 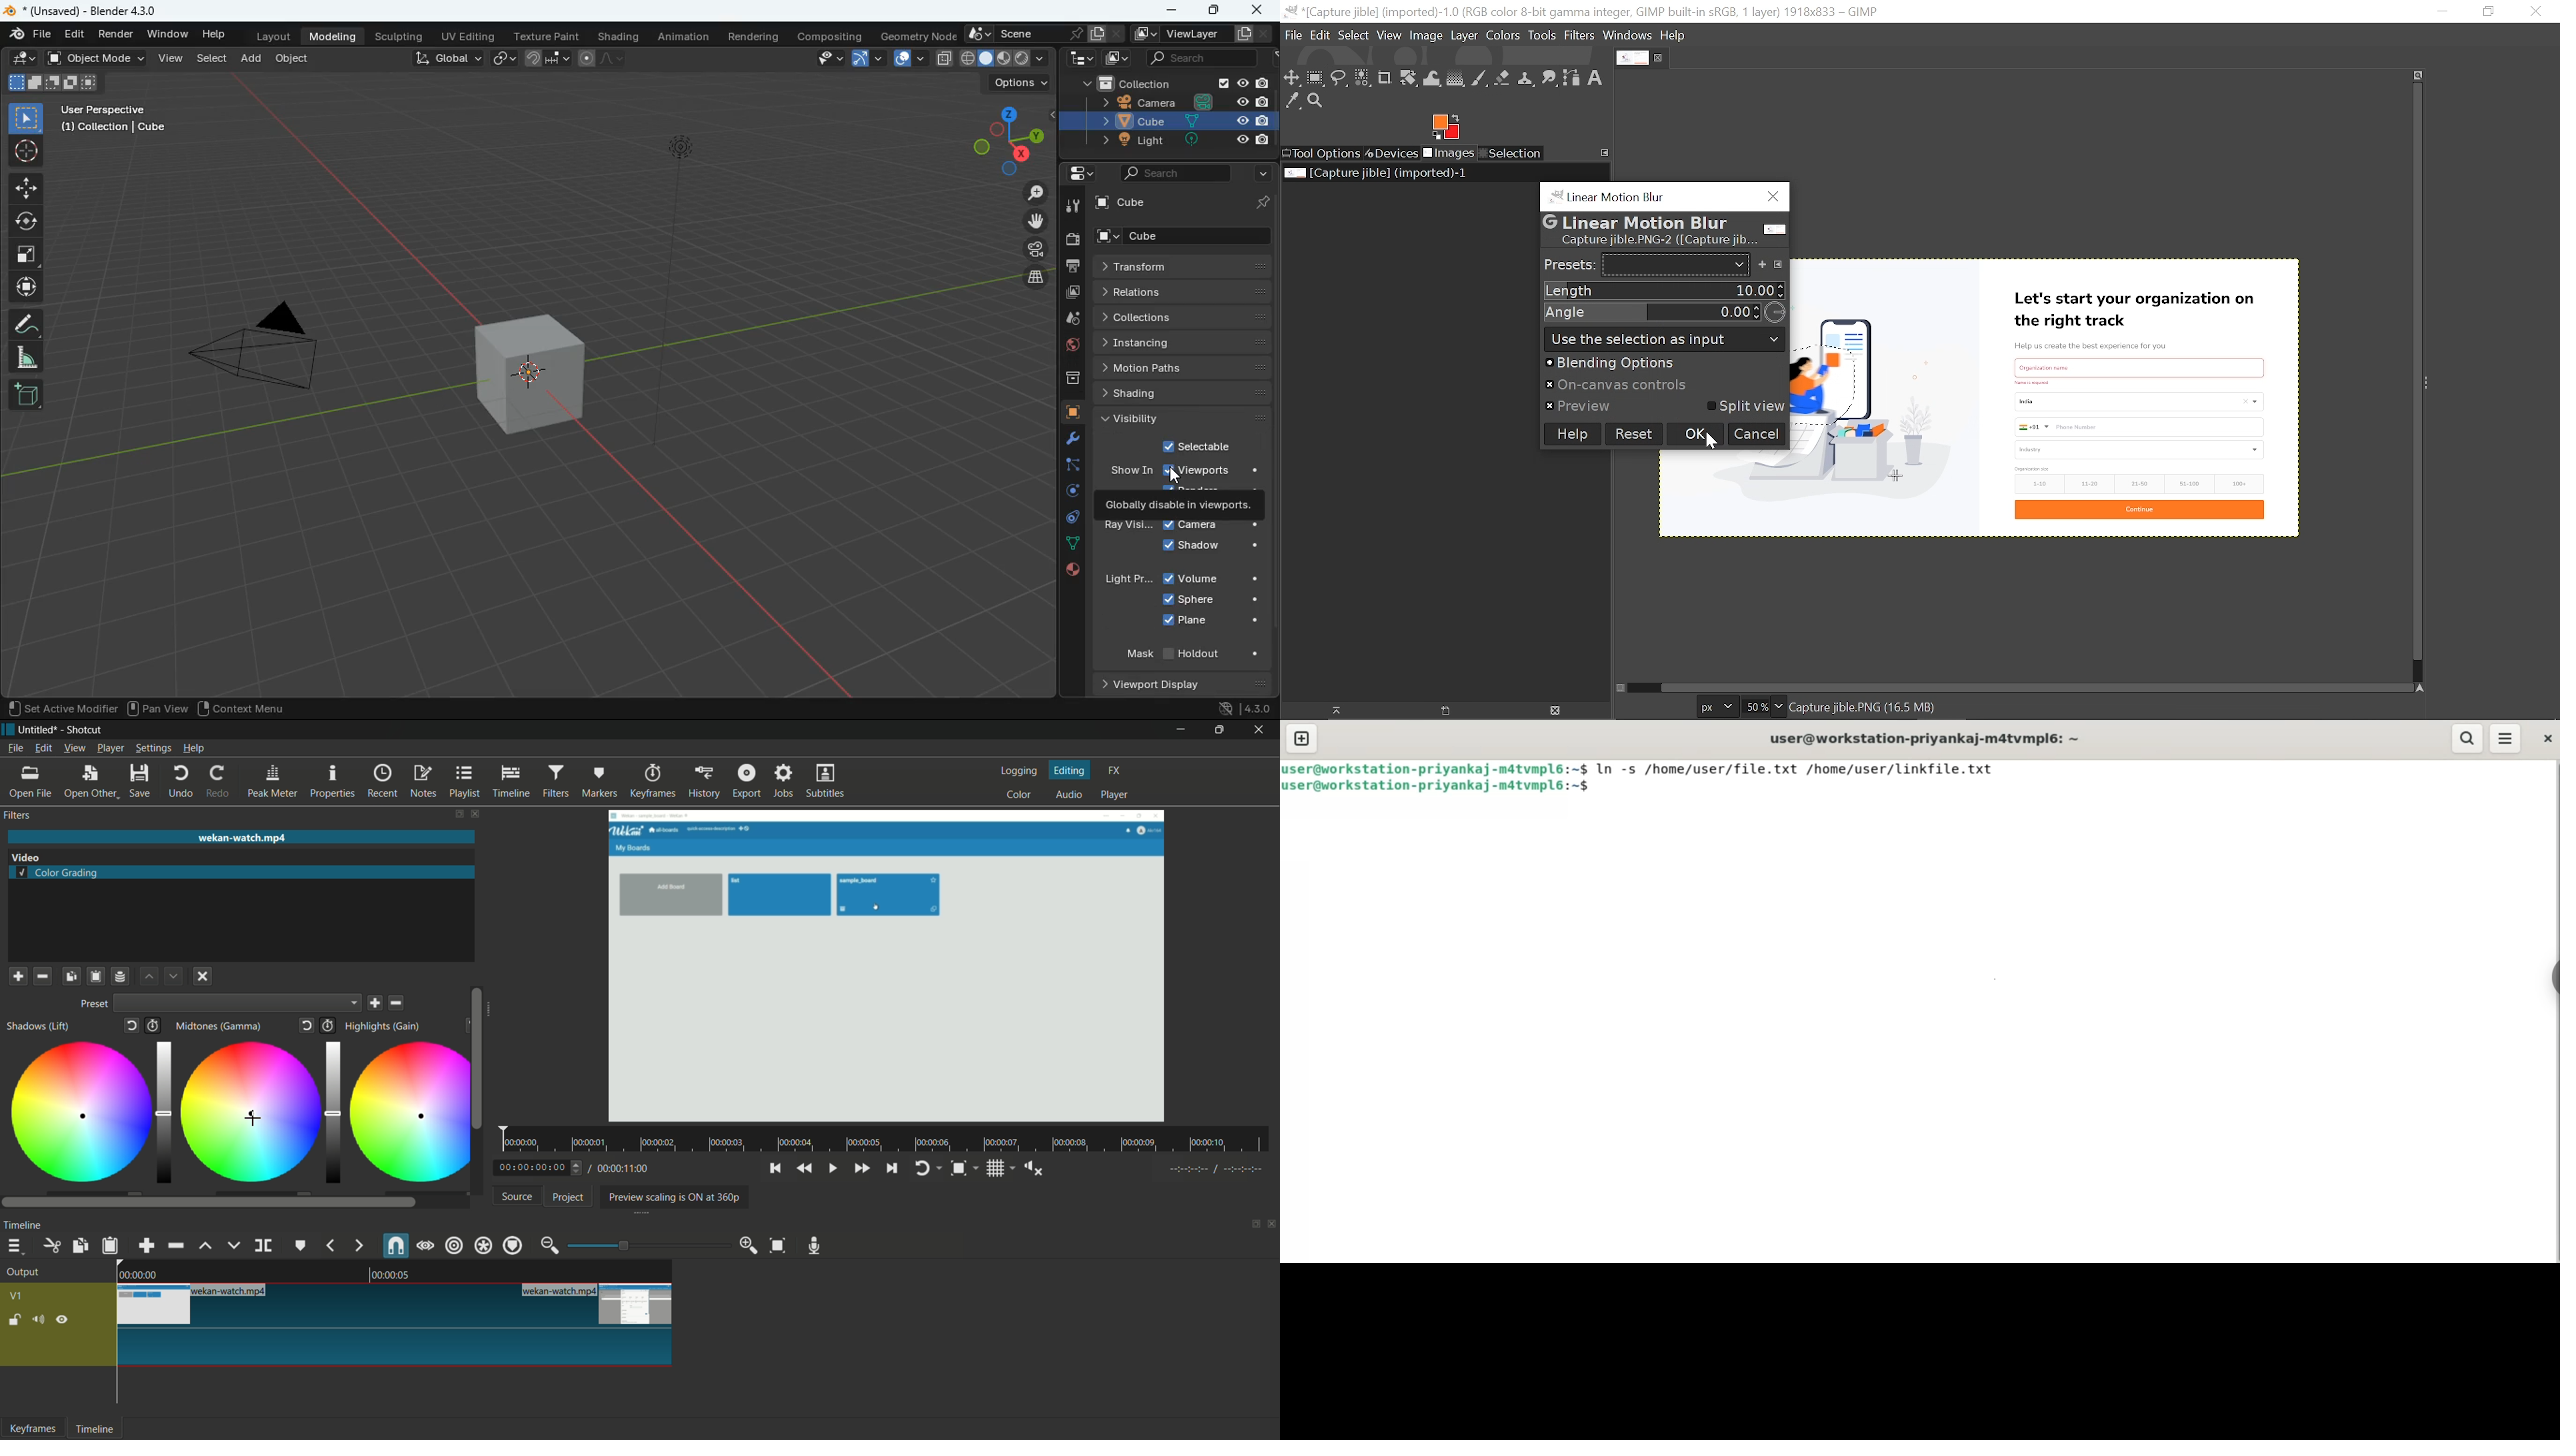 What do you see at coordinates (52, 84) in the screenshot?
I see `image position` at bounding box center [52, 84].